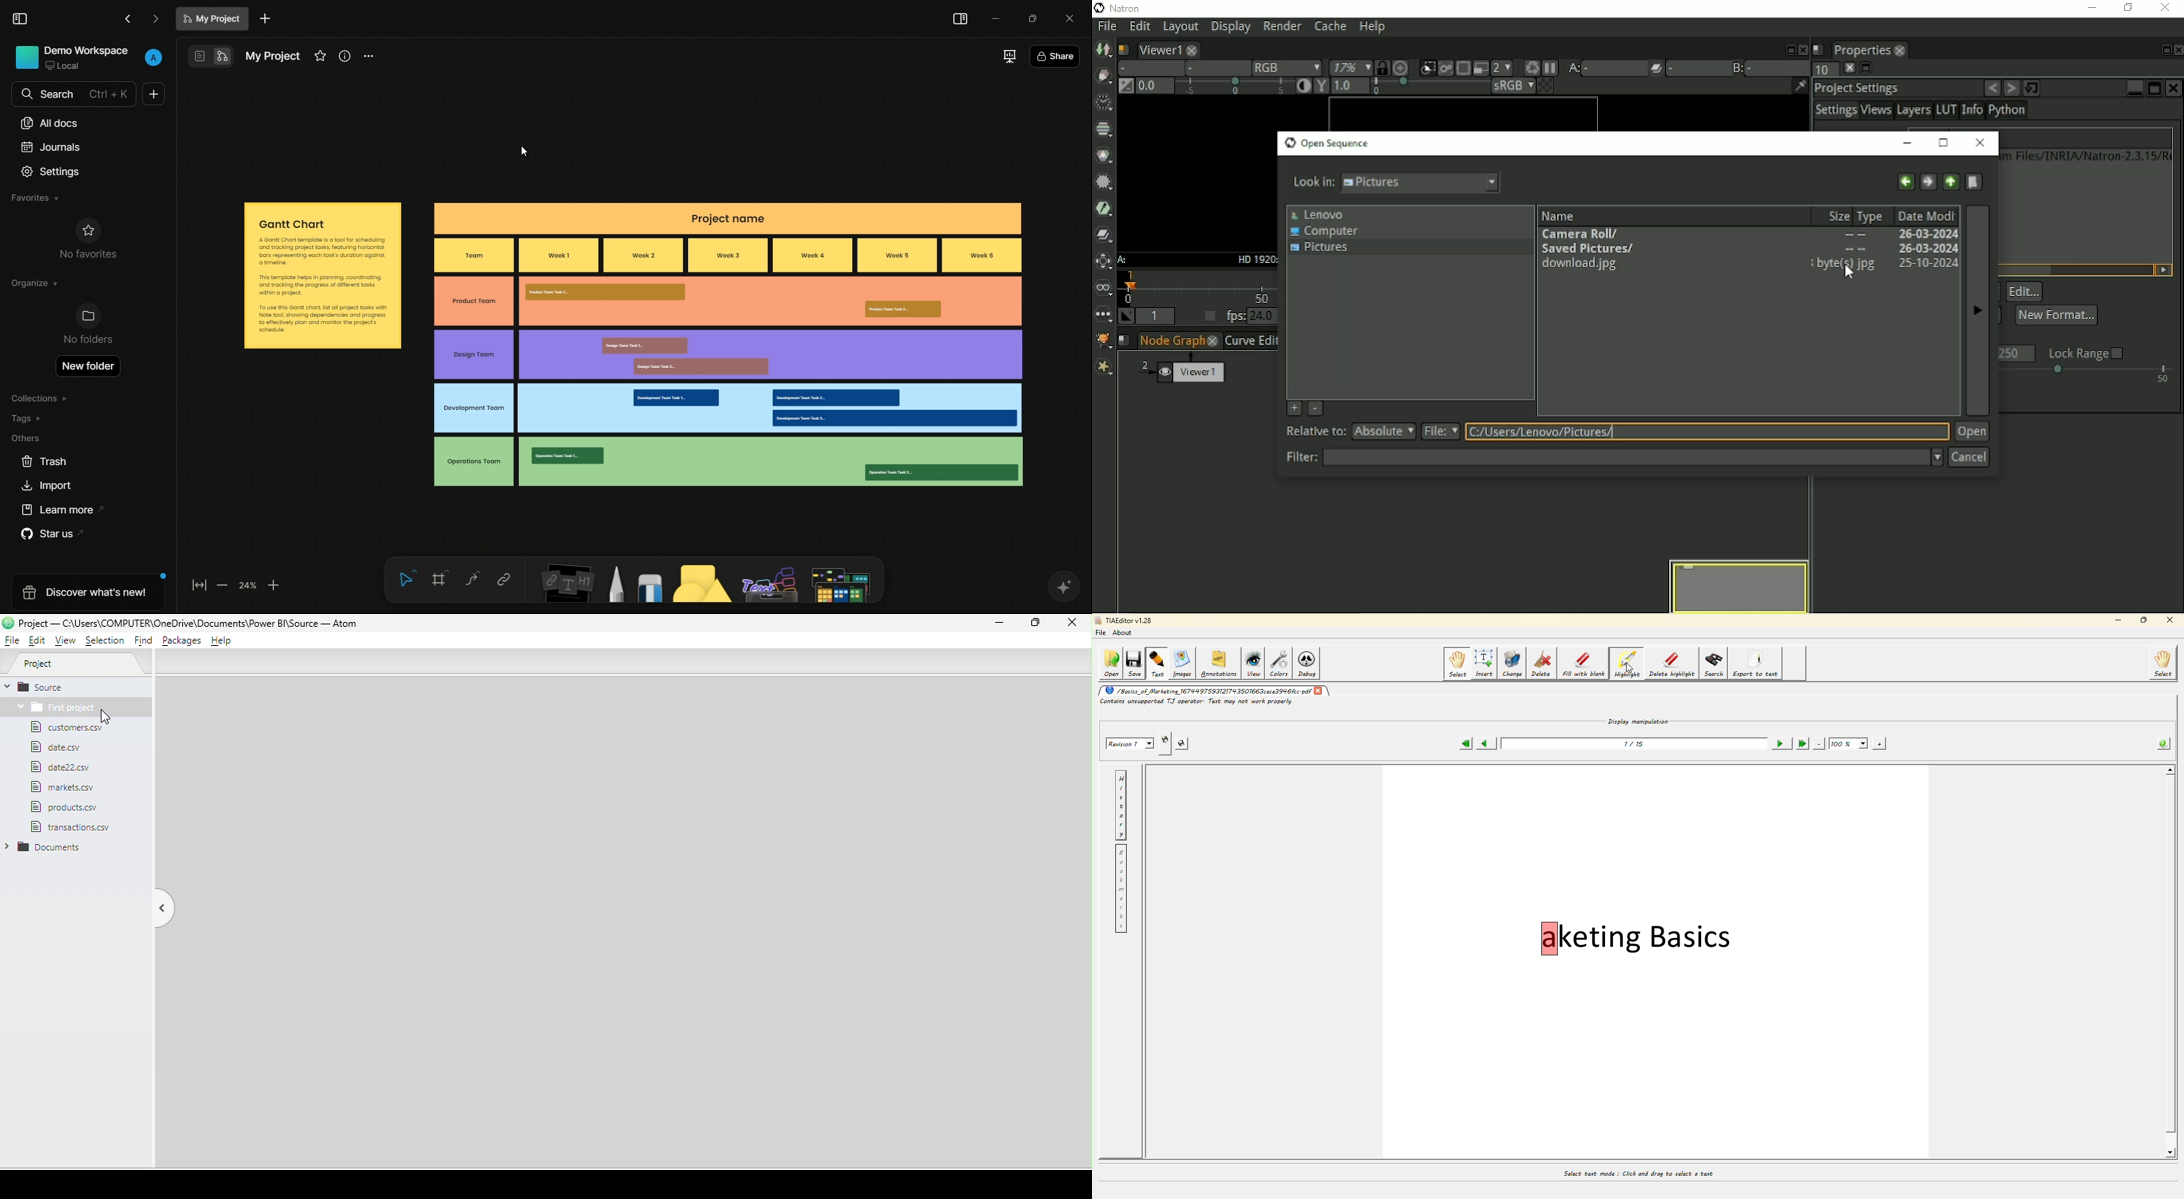 Image resolution: width=2184 pixels, height=1204 pixels. What do you see at coordinates (61, 787) in the screenshot?
I see `File` at bounding box center [61, 787].